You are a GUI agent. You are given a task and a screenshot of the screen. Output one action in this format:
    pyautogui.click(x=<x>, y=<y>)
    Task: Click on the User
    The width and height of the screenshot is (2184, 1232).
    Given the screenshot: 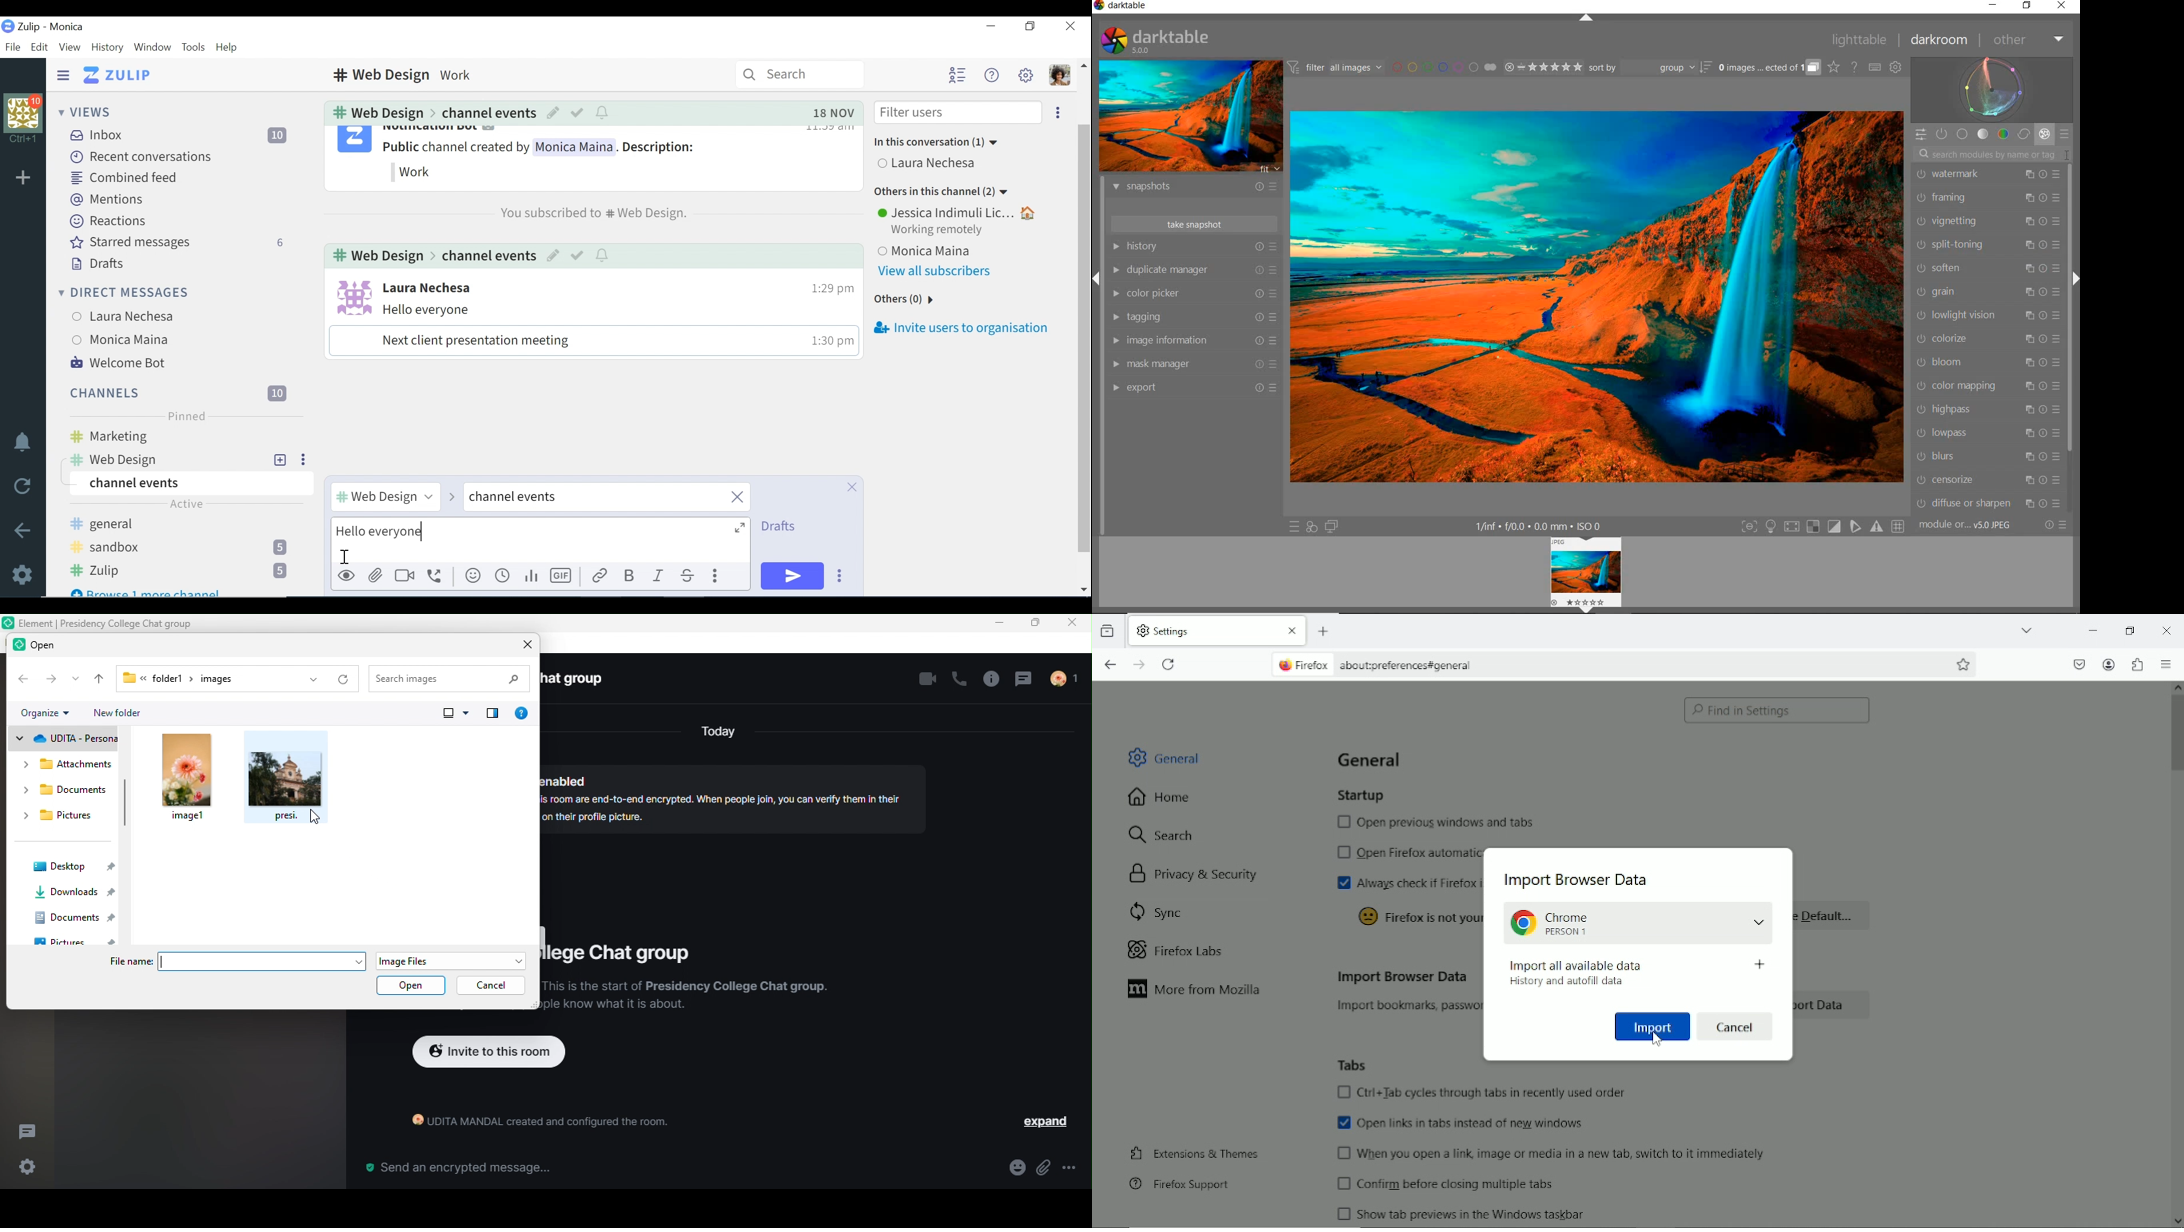 What is the action you would take?
    pyautogui.click(x=129, y=314)
    